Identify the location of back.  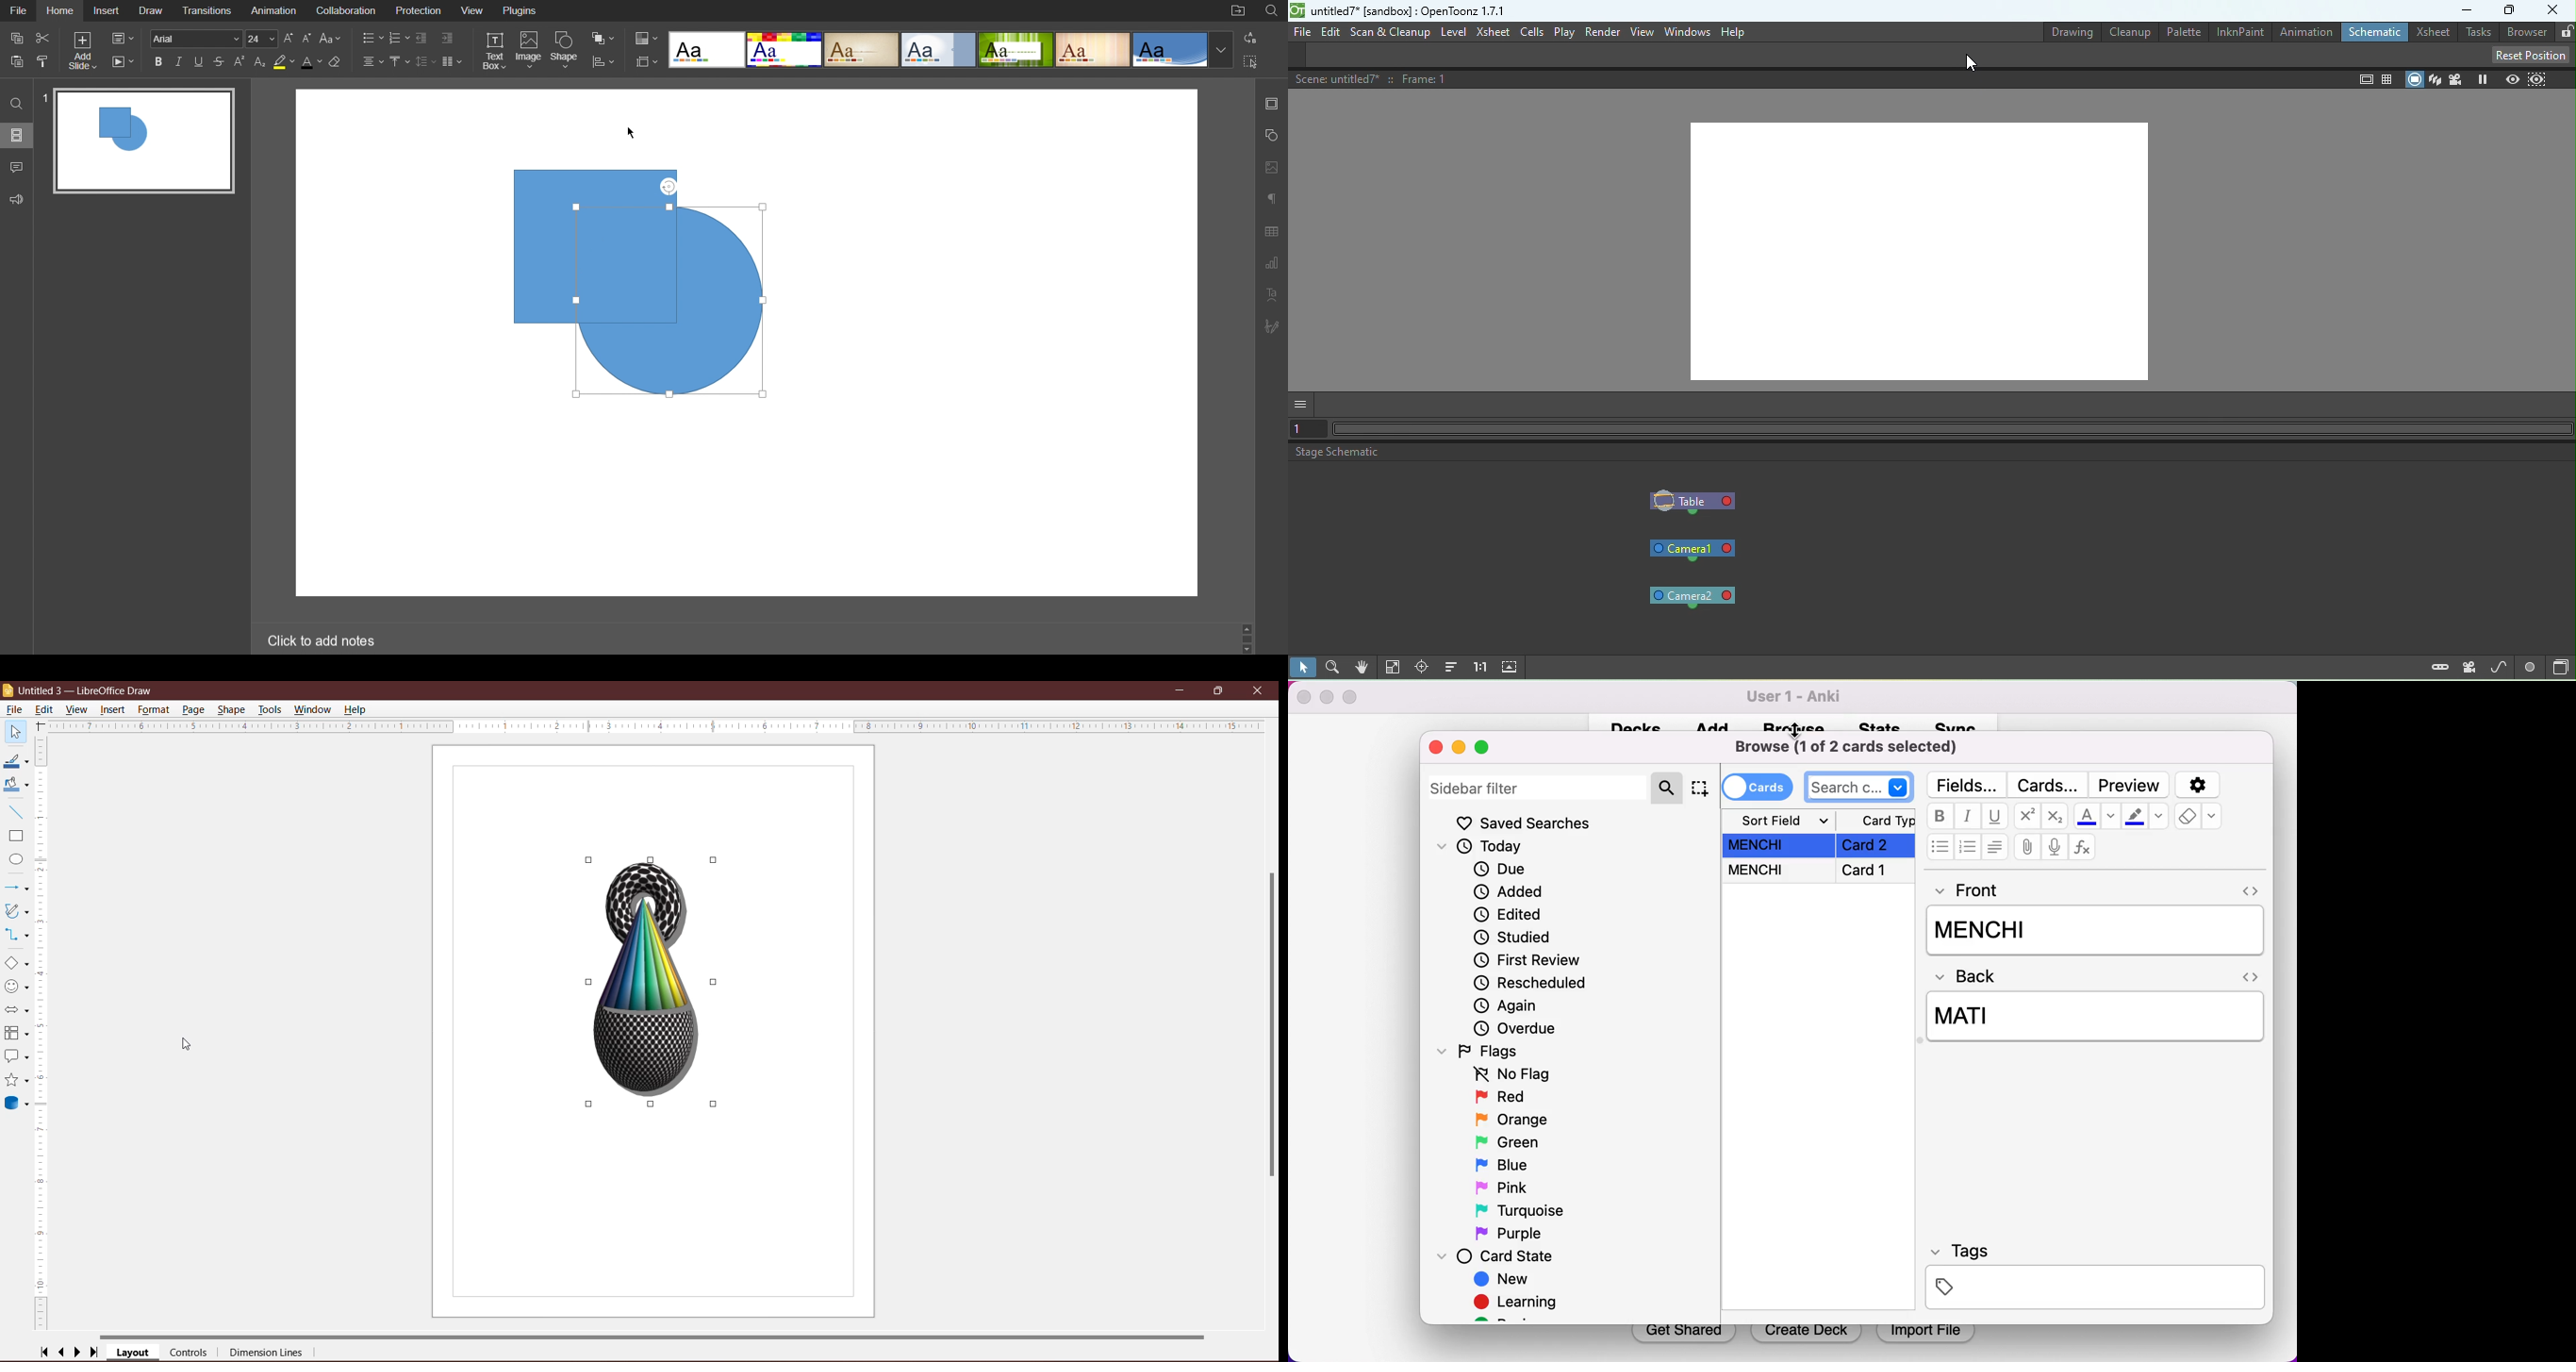
(1972, 978).